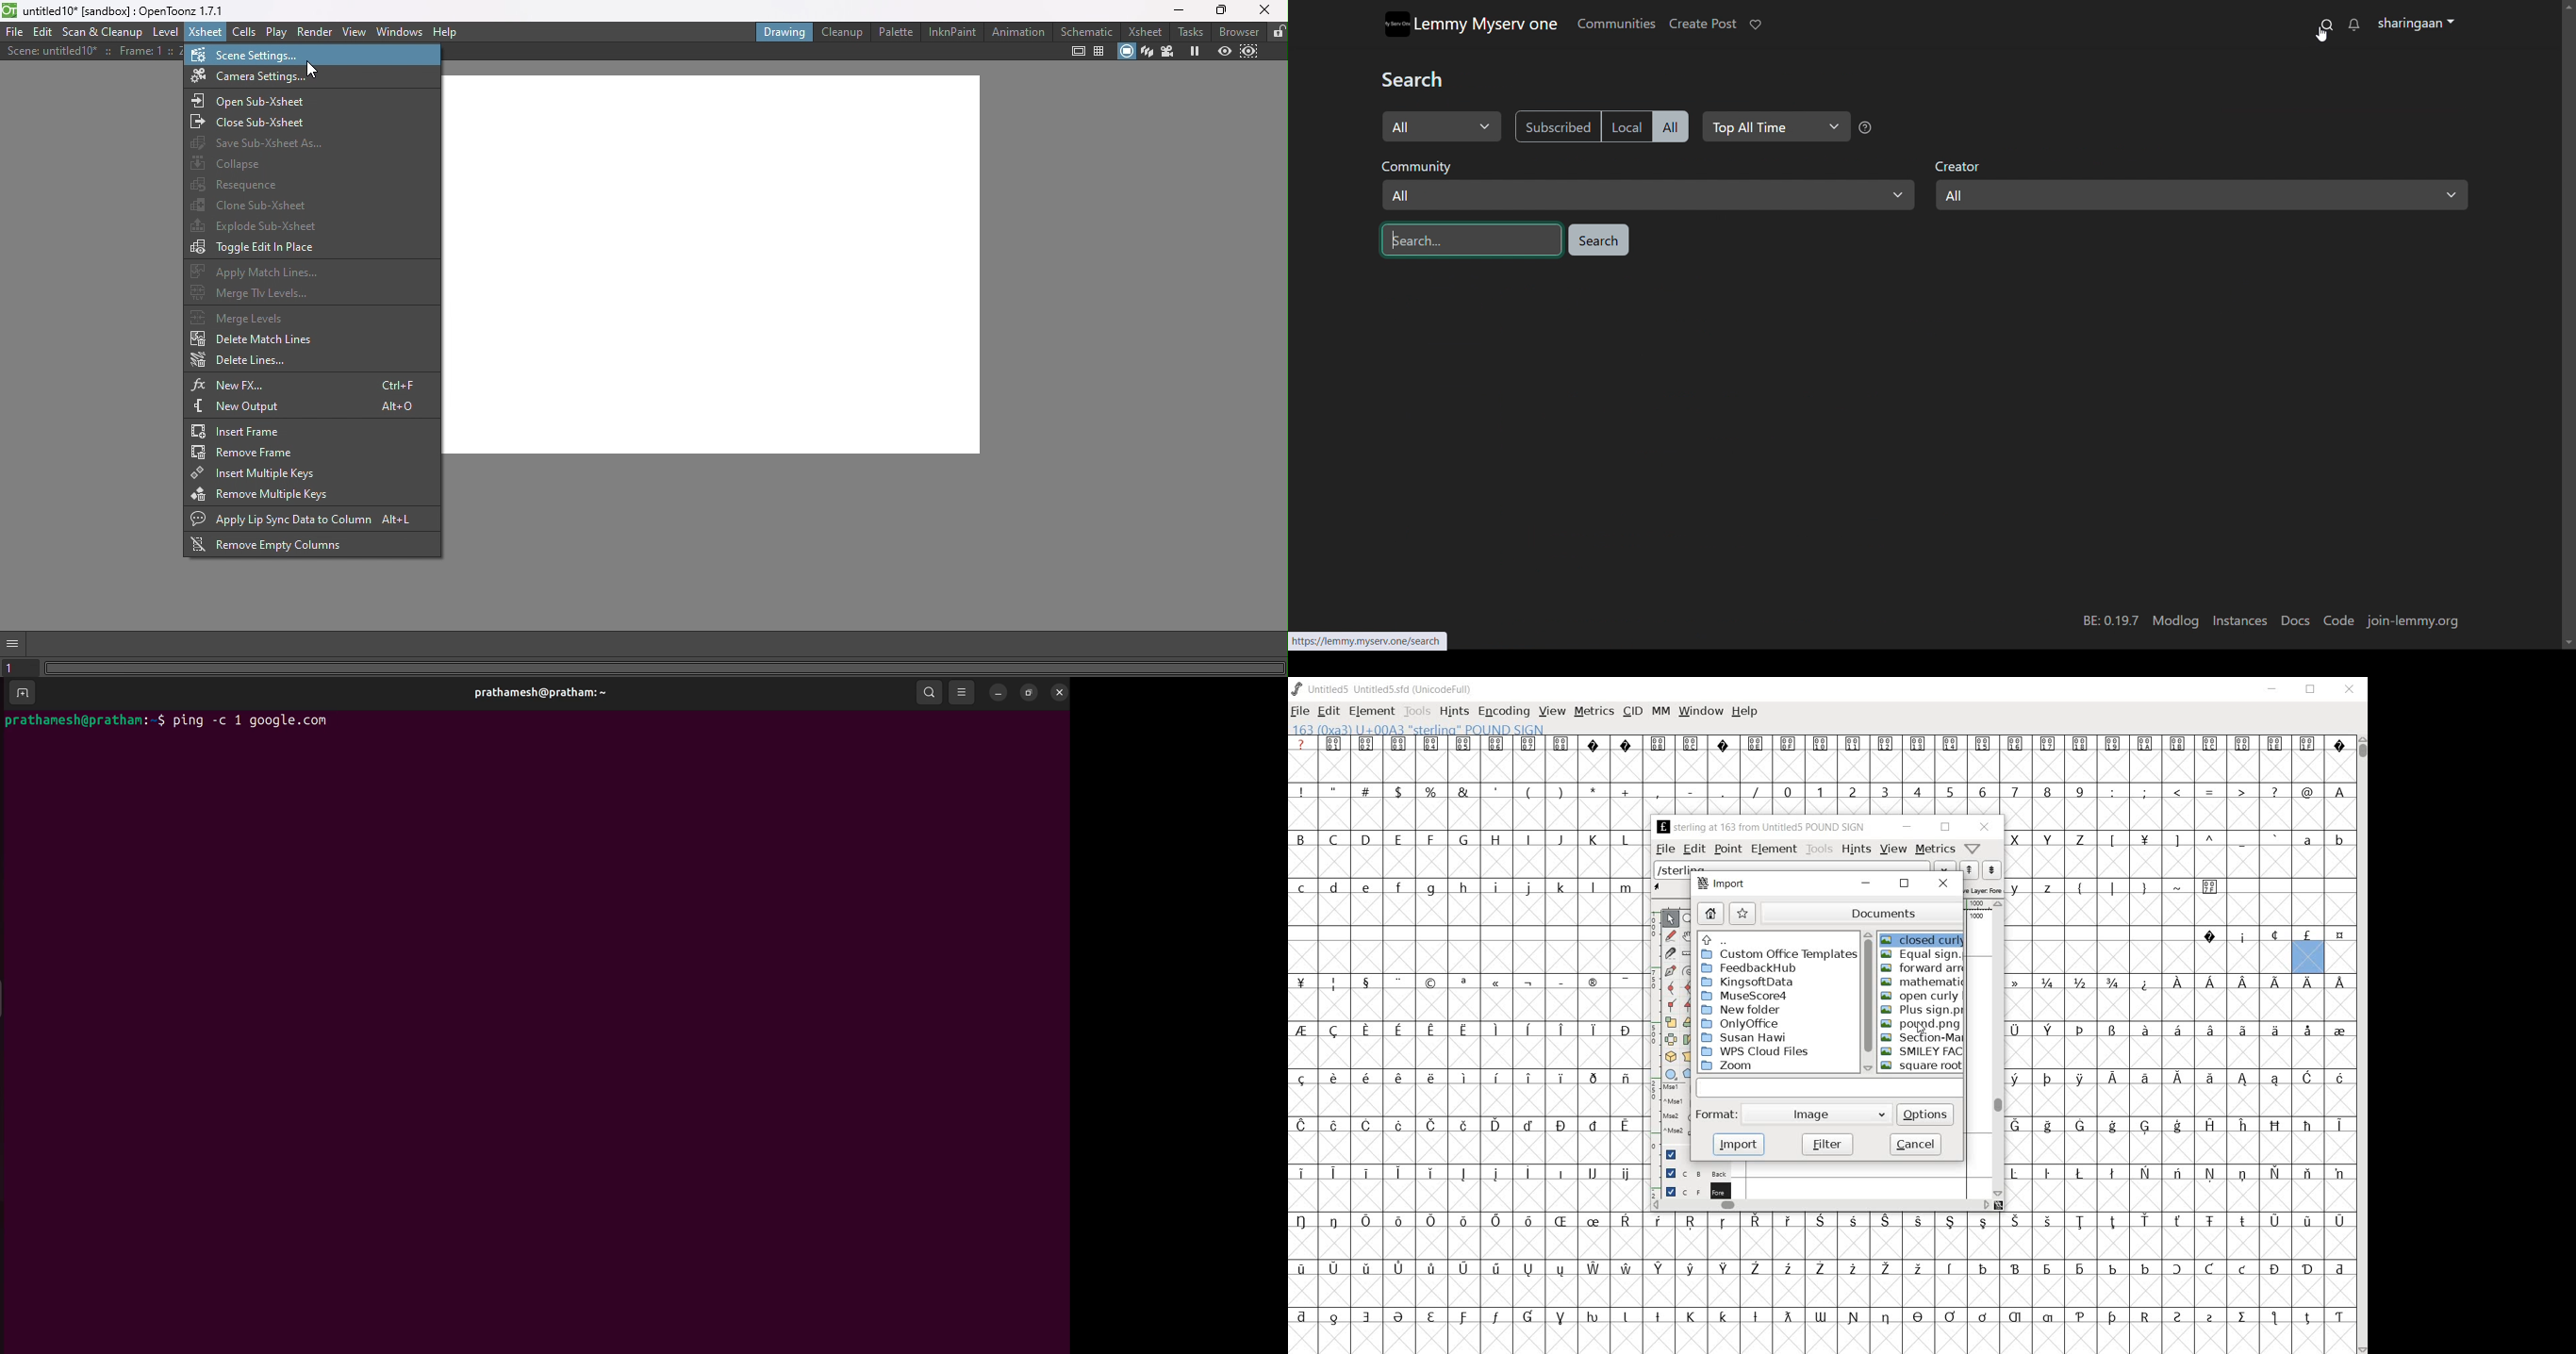 Image resolution: width=2576 pixels, height=1372 pixels. What do you see at coordinates (895, 31) in the screenshot?
I see `Palette` at bounding box center [895, 31].